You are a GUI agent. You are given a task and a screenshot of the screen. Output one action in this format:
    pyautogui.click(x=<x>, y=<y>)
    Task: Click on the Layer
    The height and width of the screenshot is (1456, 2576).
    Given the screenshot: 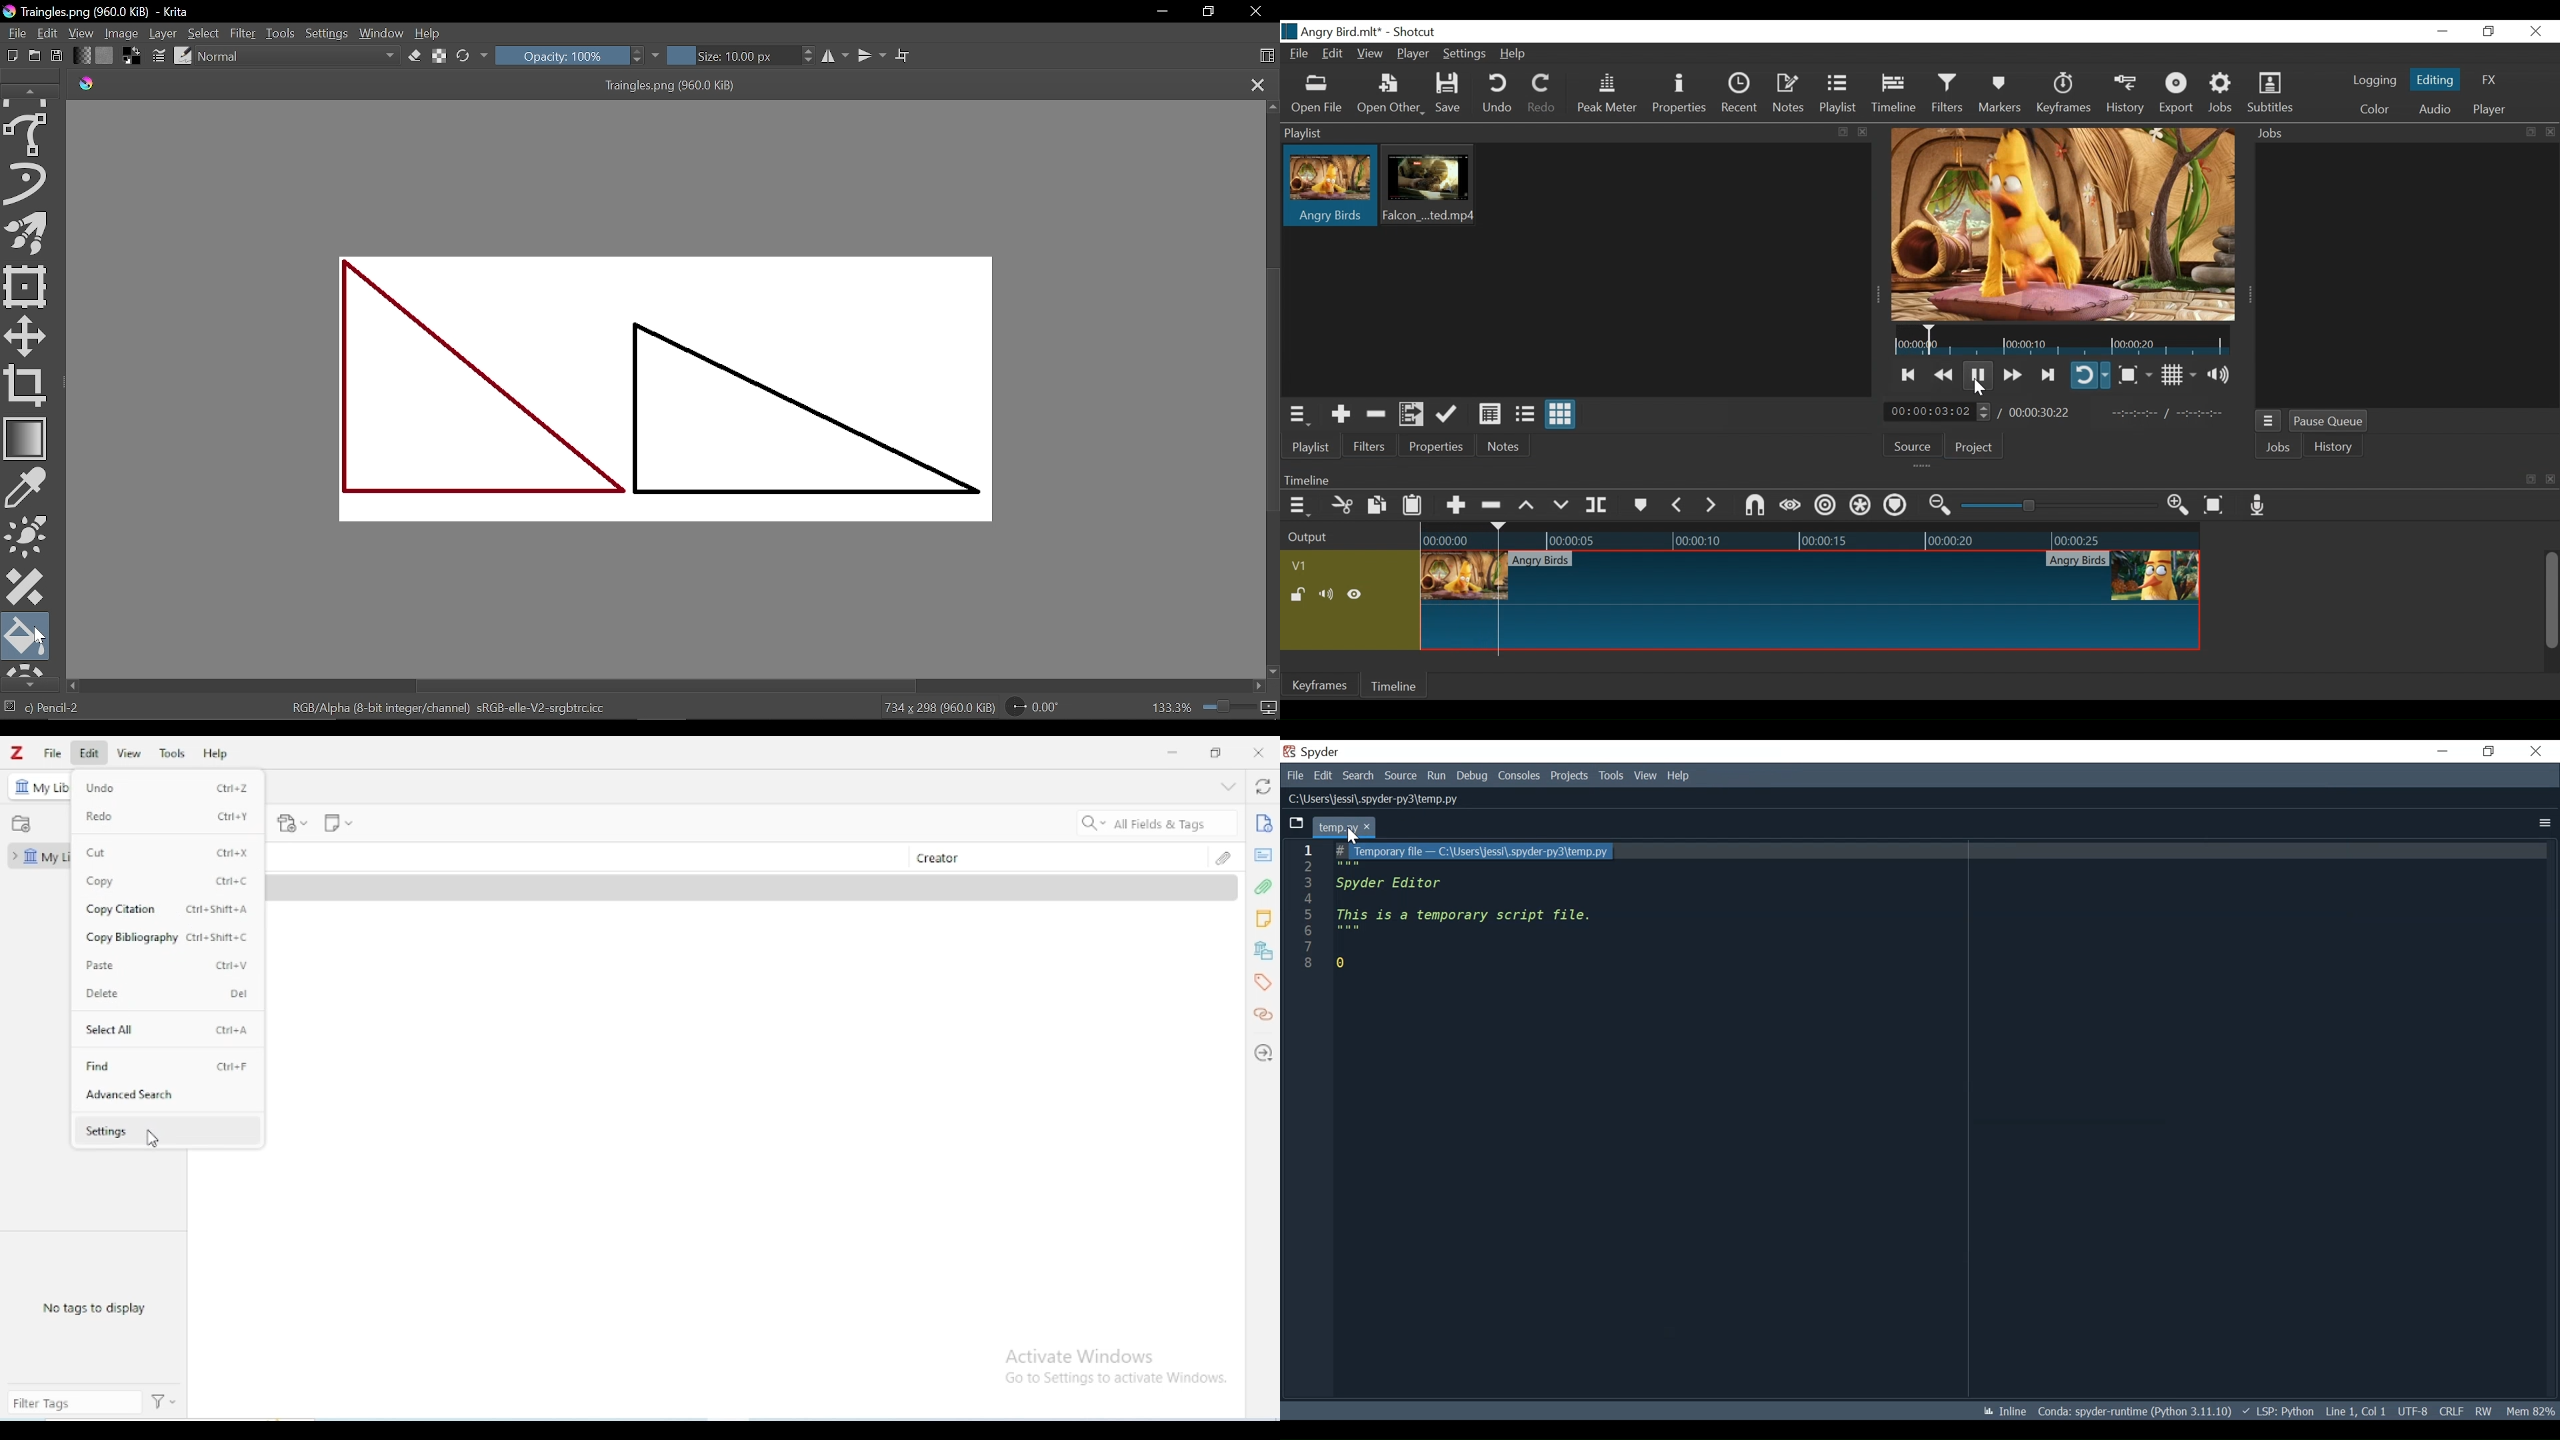 What is the action you would take?
    pyautogui.click(x=164, y=34)
    